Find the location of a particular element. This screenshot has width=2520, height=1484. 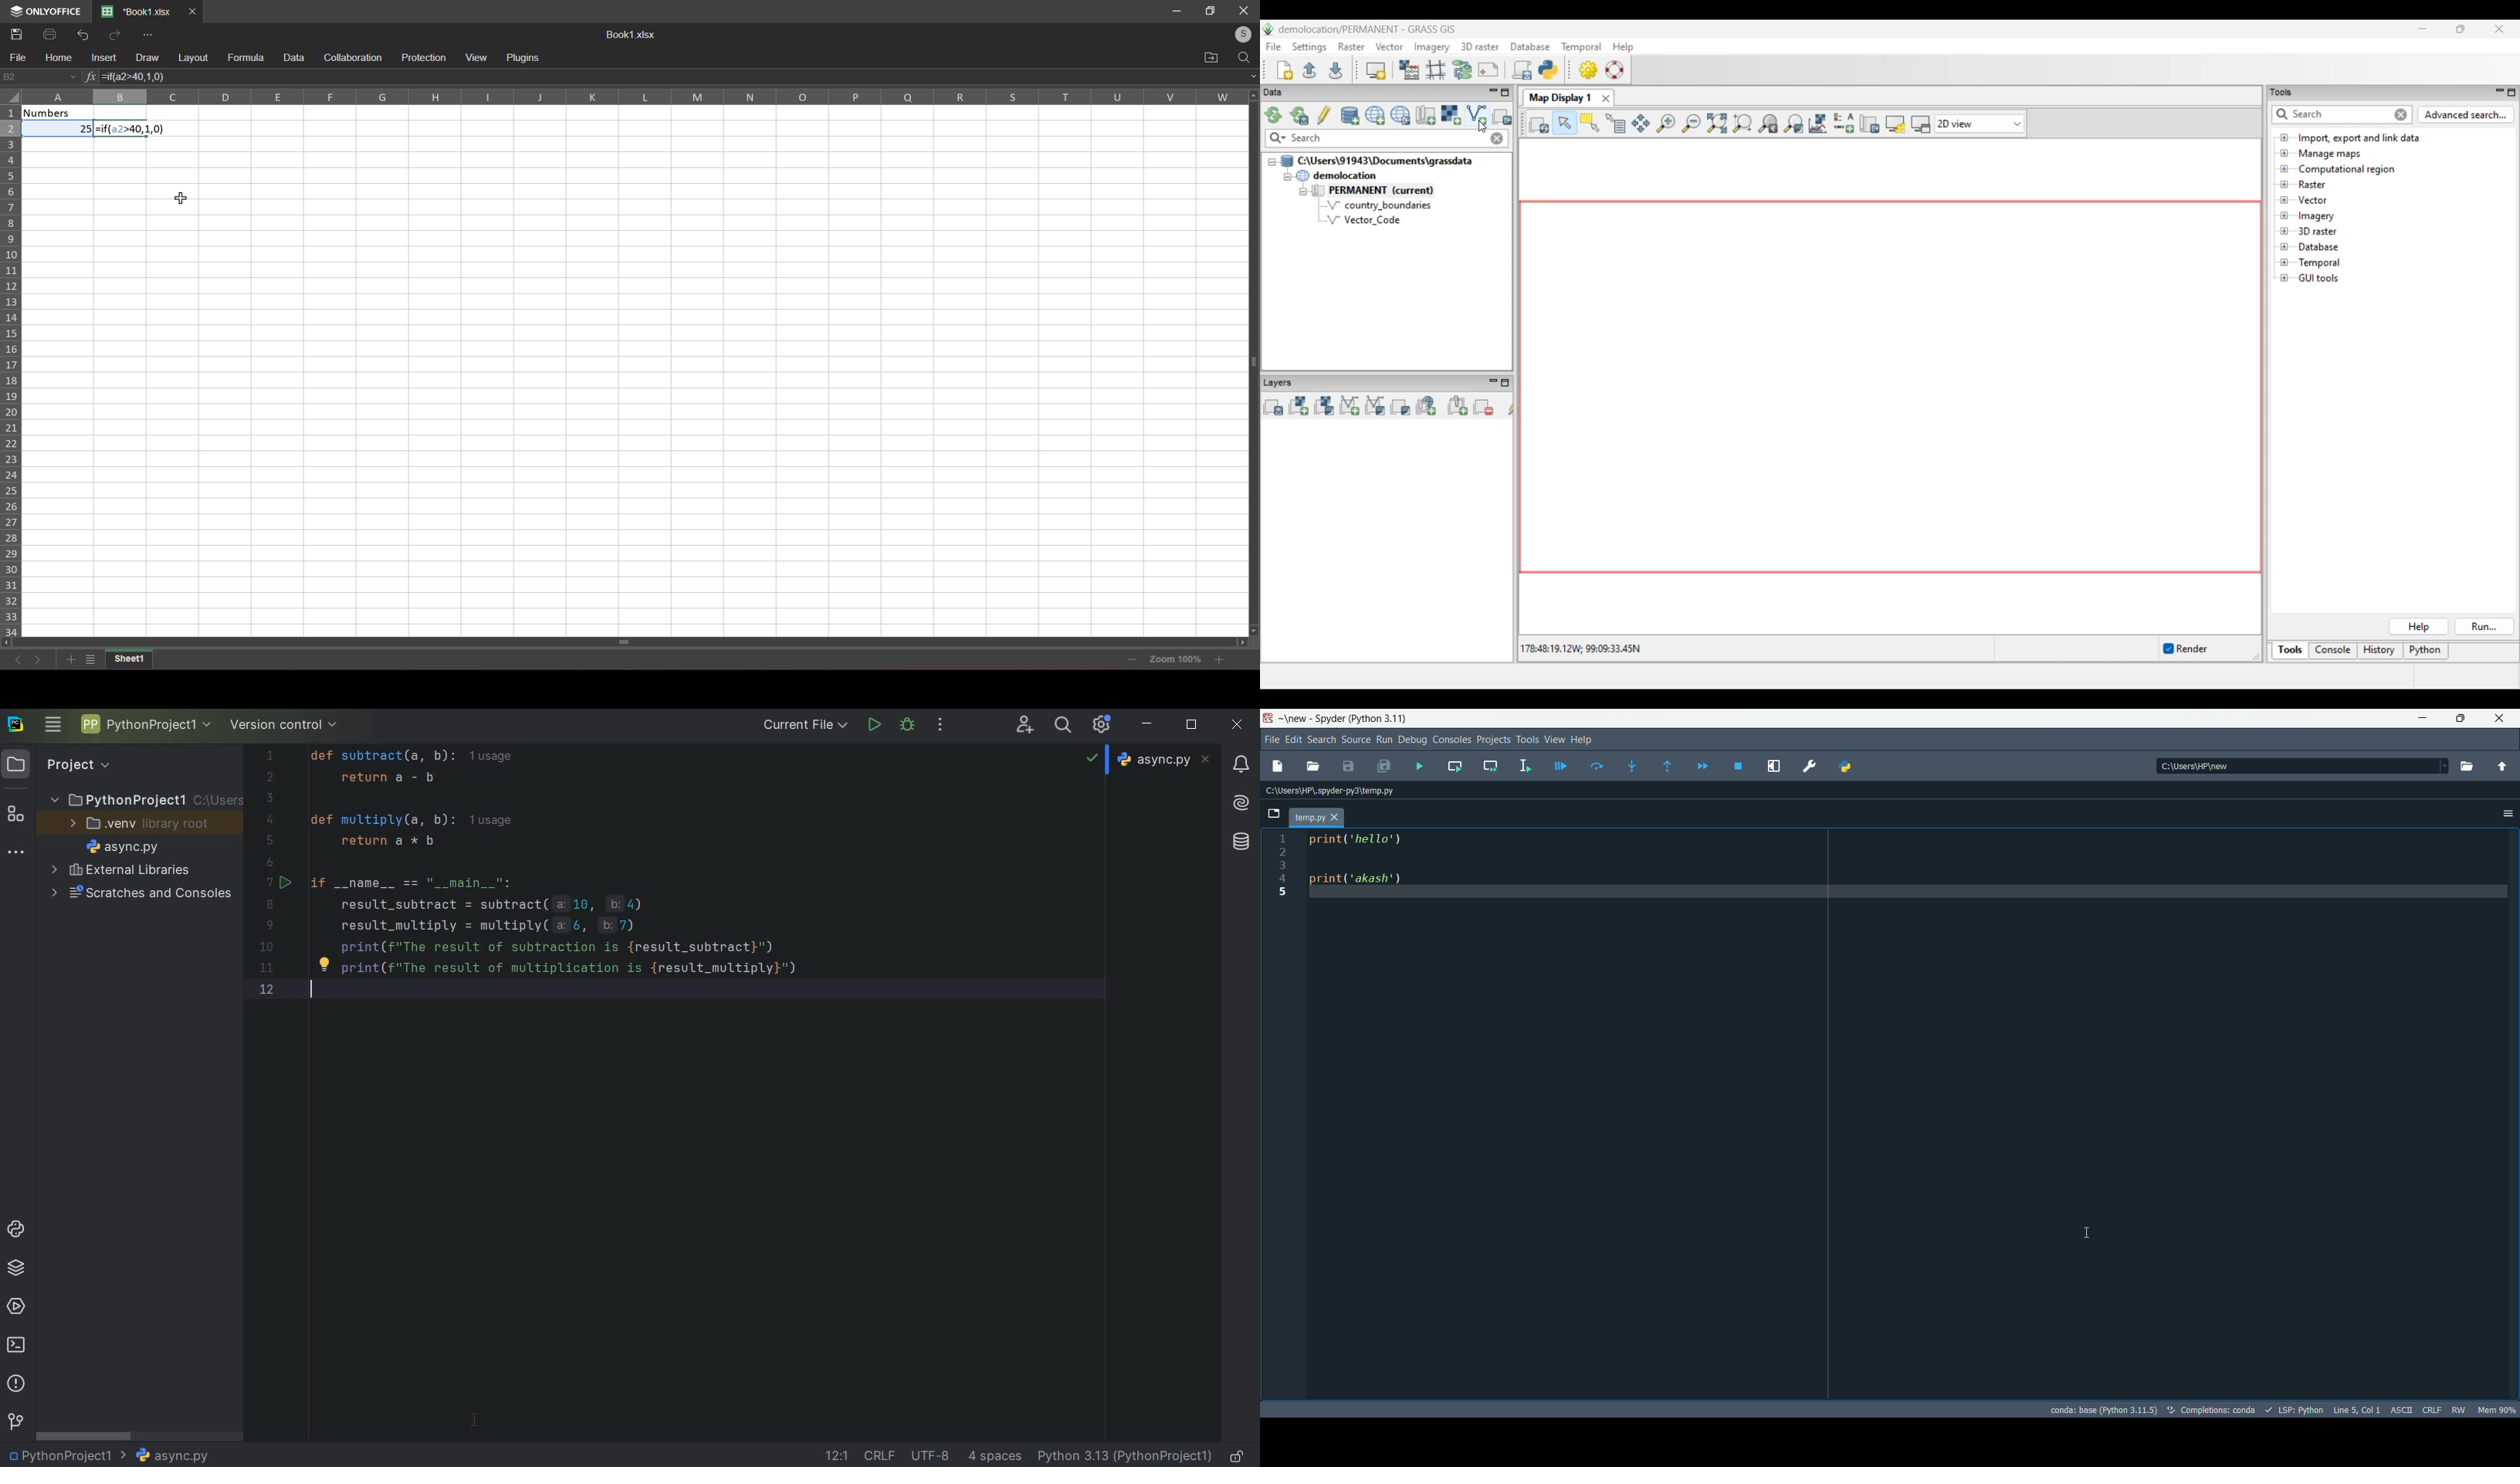

run current line is located at coordinates (1597, 766).